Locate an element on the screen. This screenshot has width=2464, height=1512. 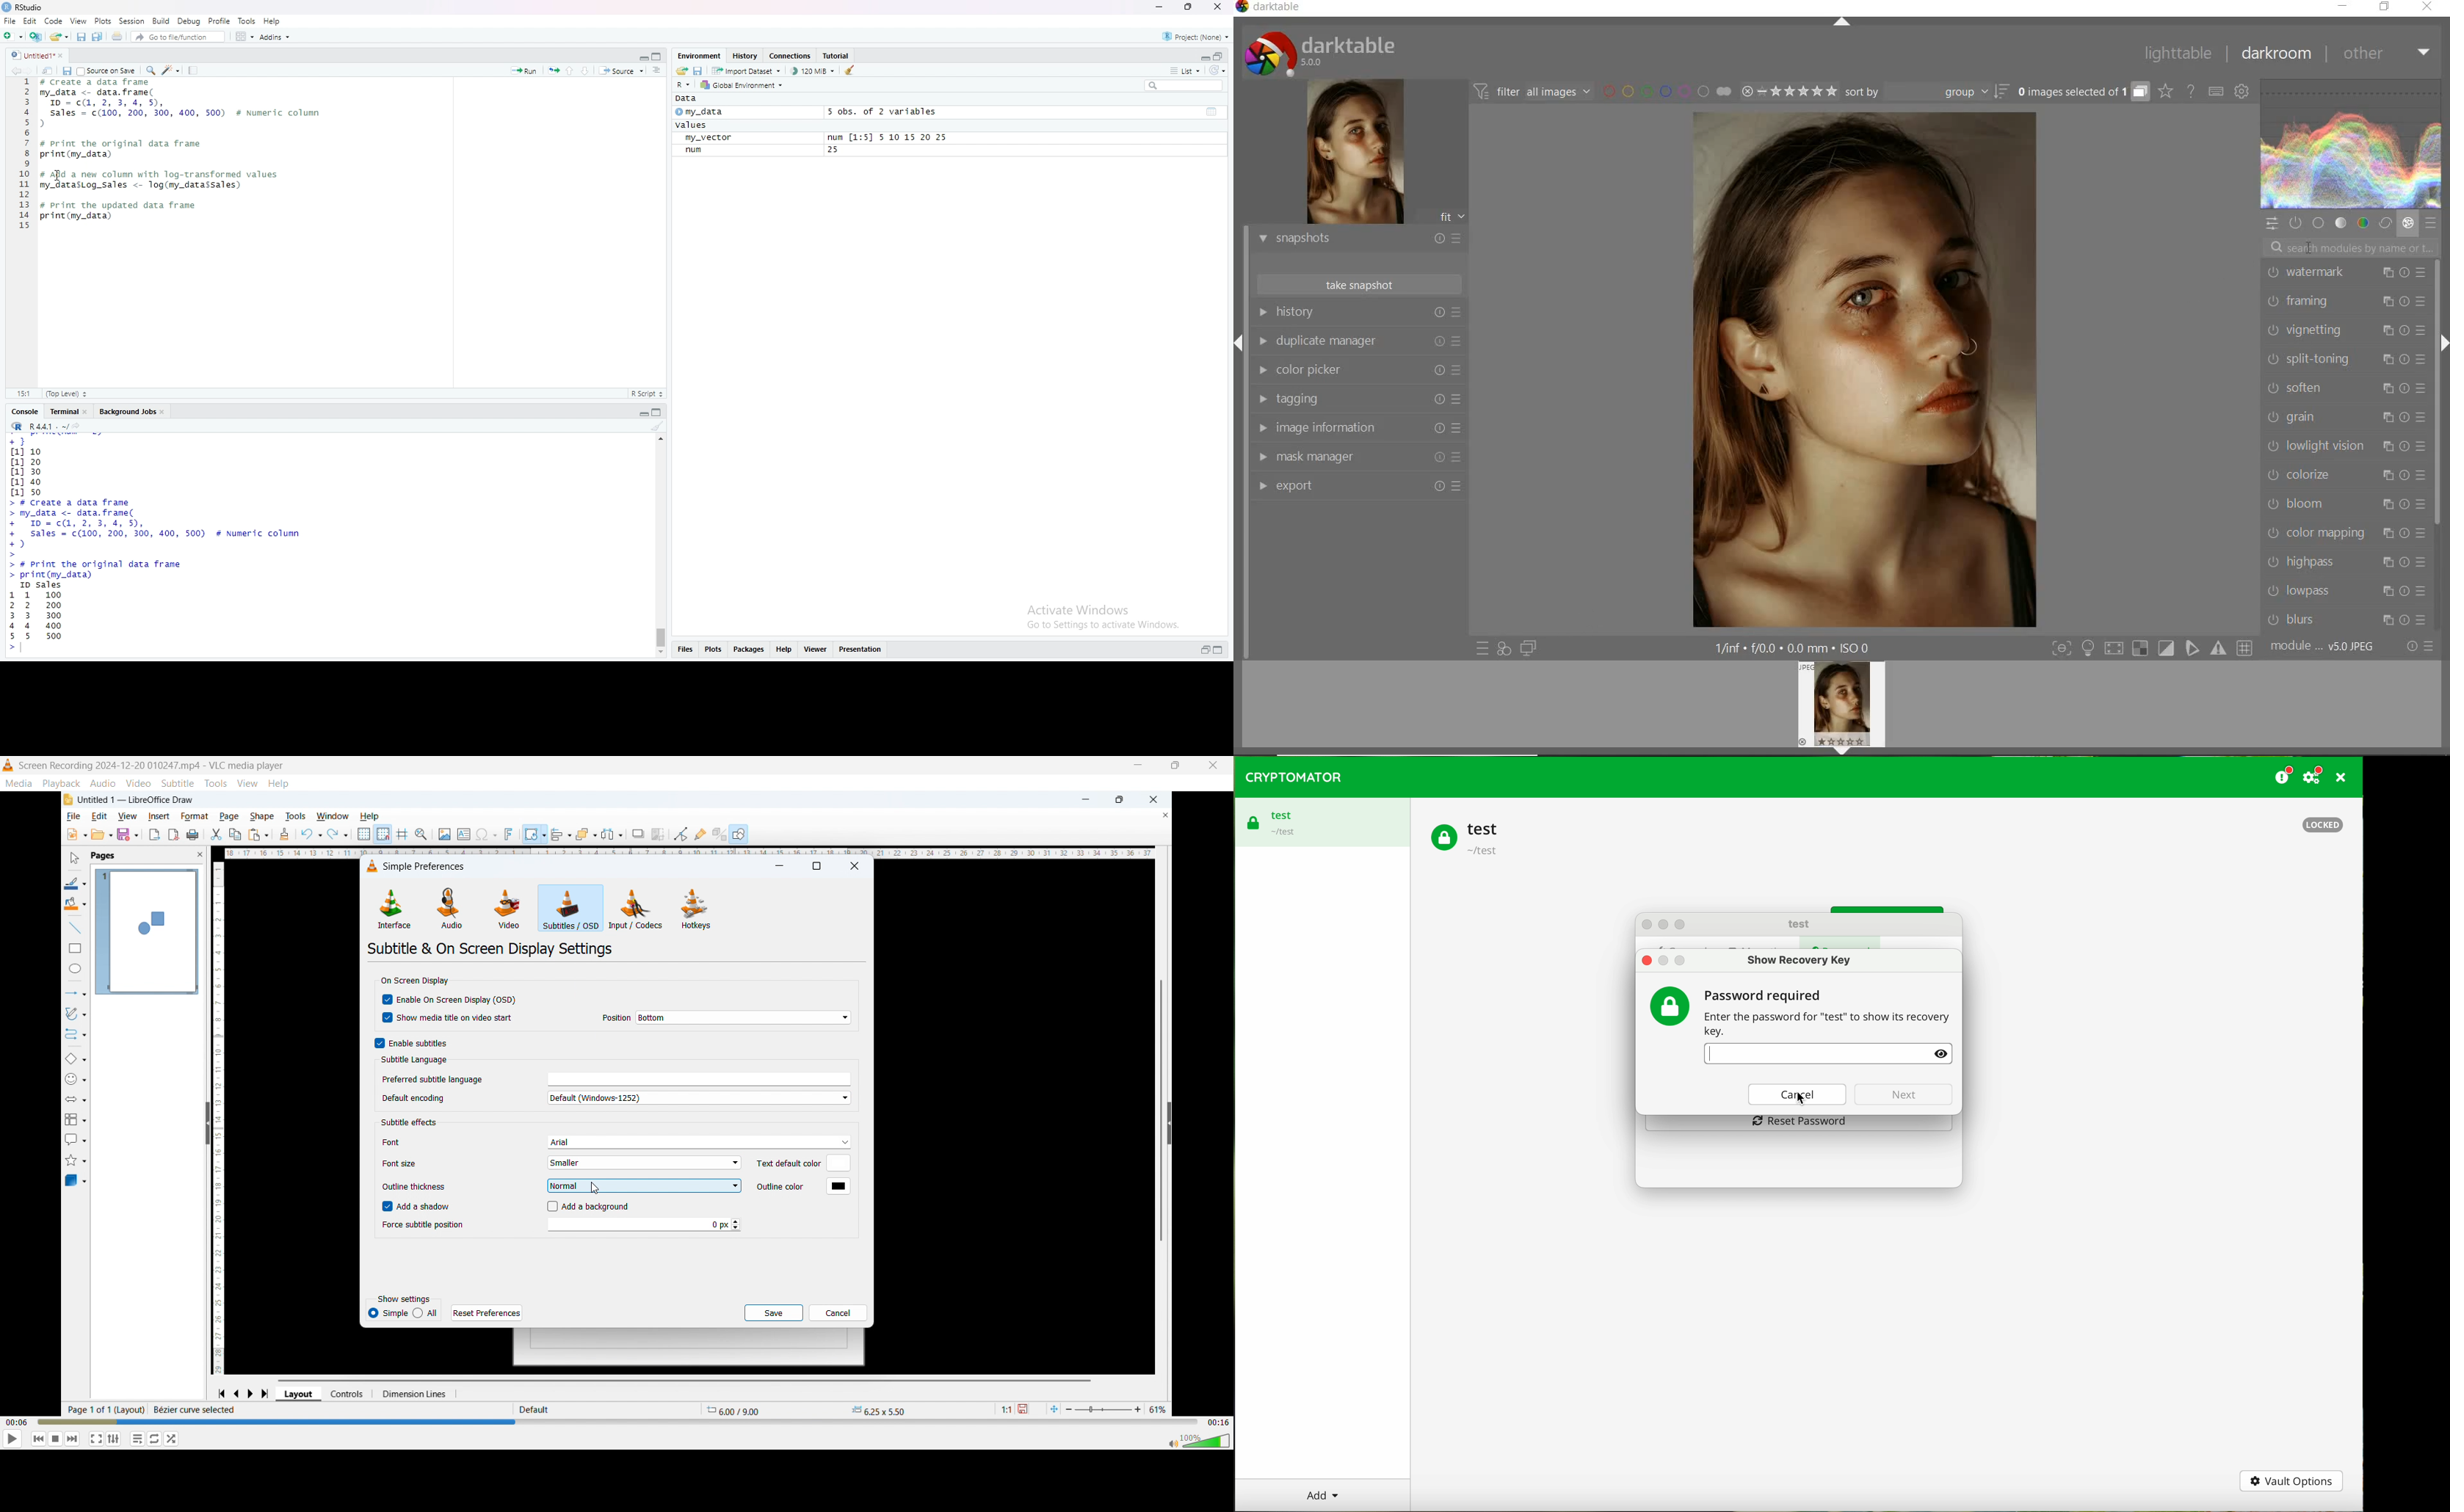
prompt cursor is located at coordinates (8, 652).